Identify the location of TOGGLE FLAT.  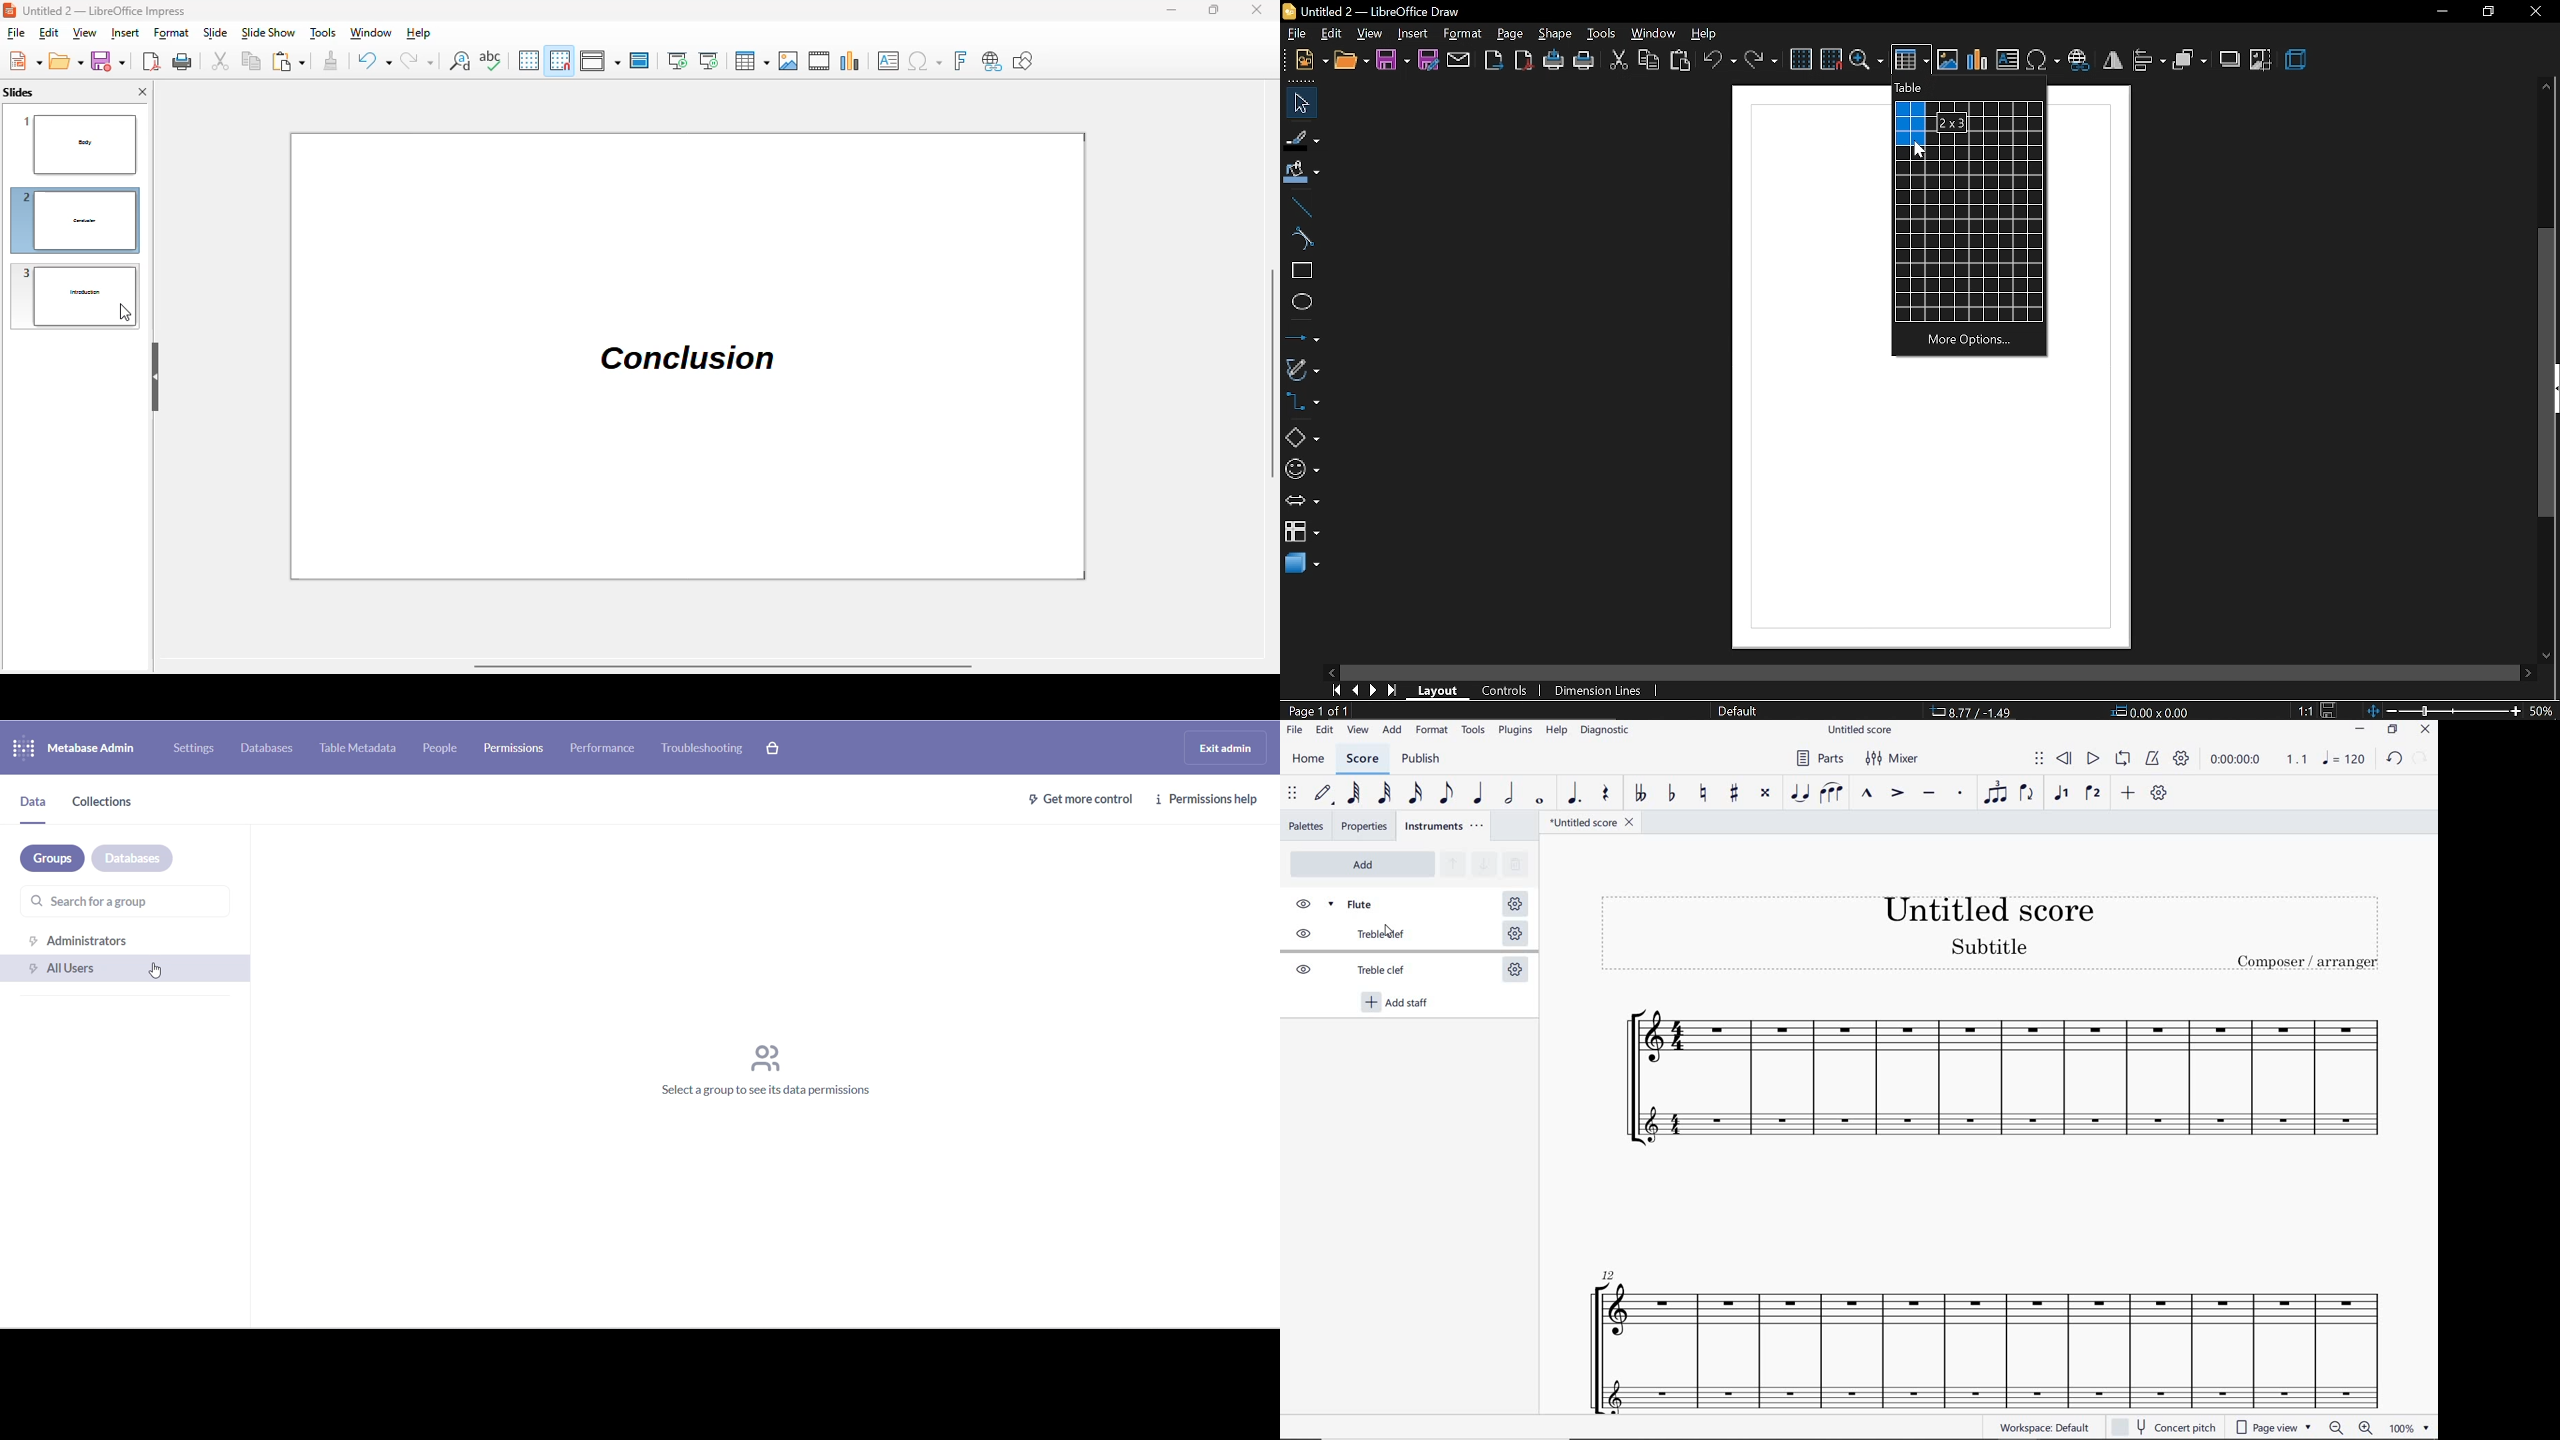
(1672, 794).